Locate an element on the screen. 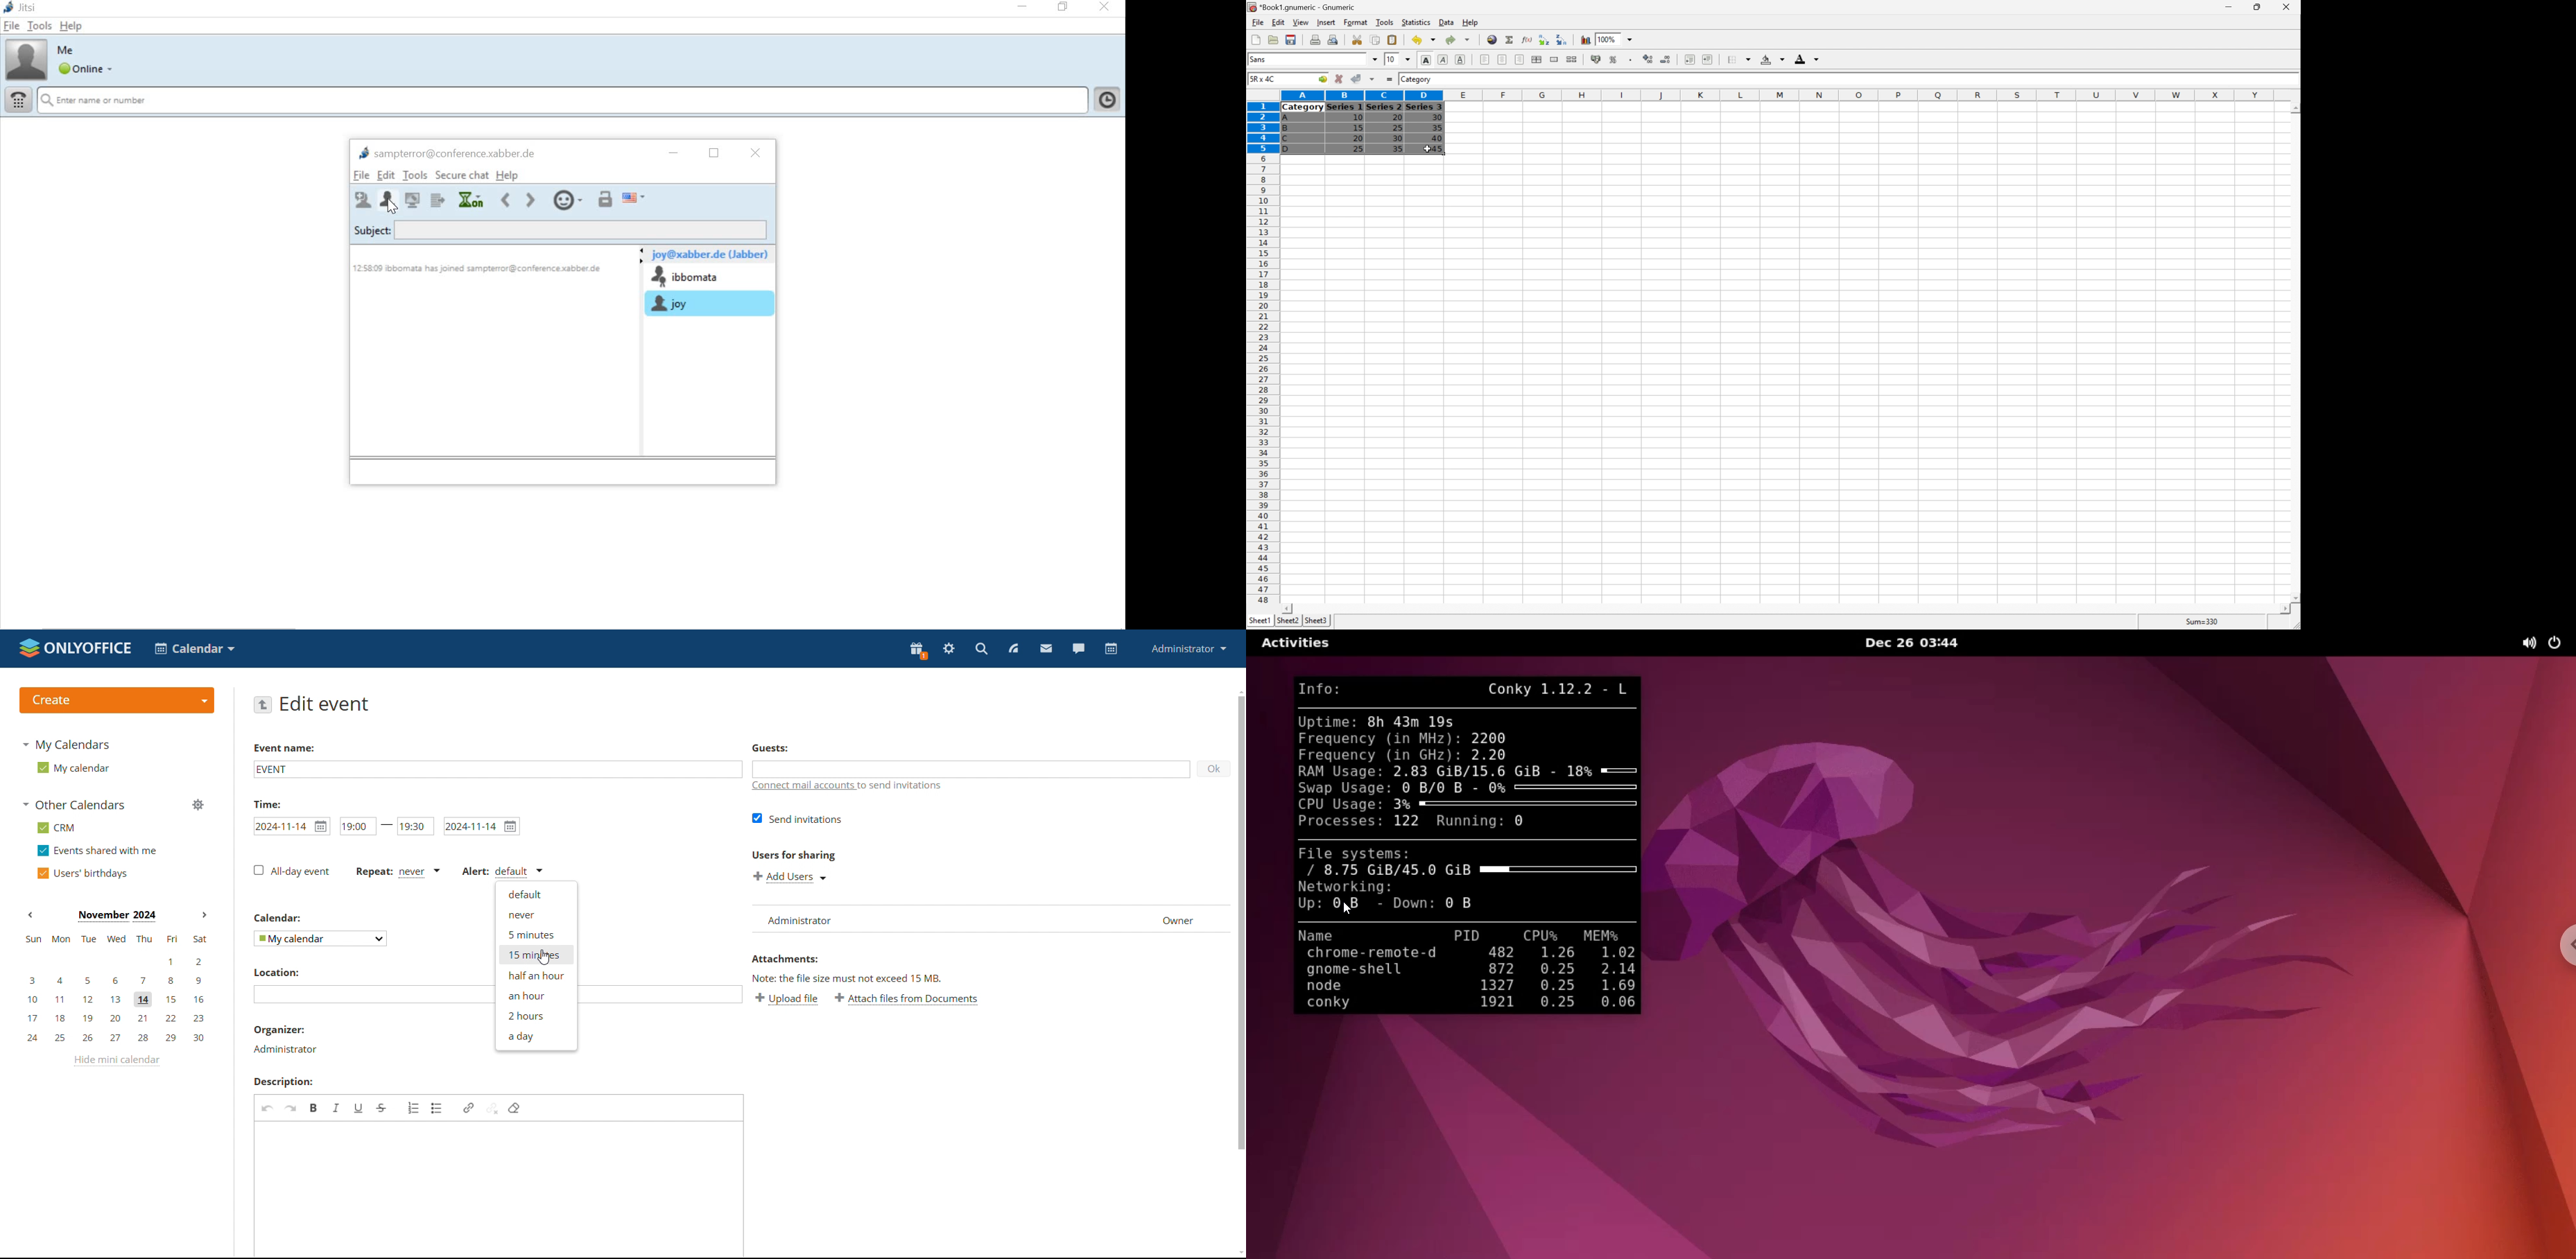 The height and width of the screenshot is (1260, 2576). other calendars is located at coordinates (74, 805).